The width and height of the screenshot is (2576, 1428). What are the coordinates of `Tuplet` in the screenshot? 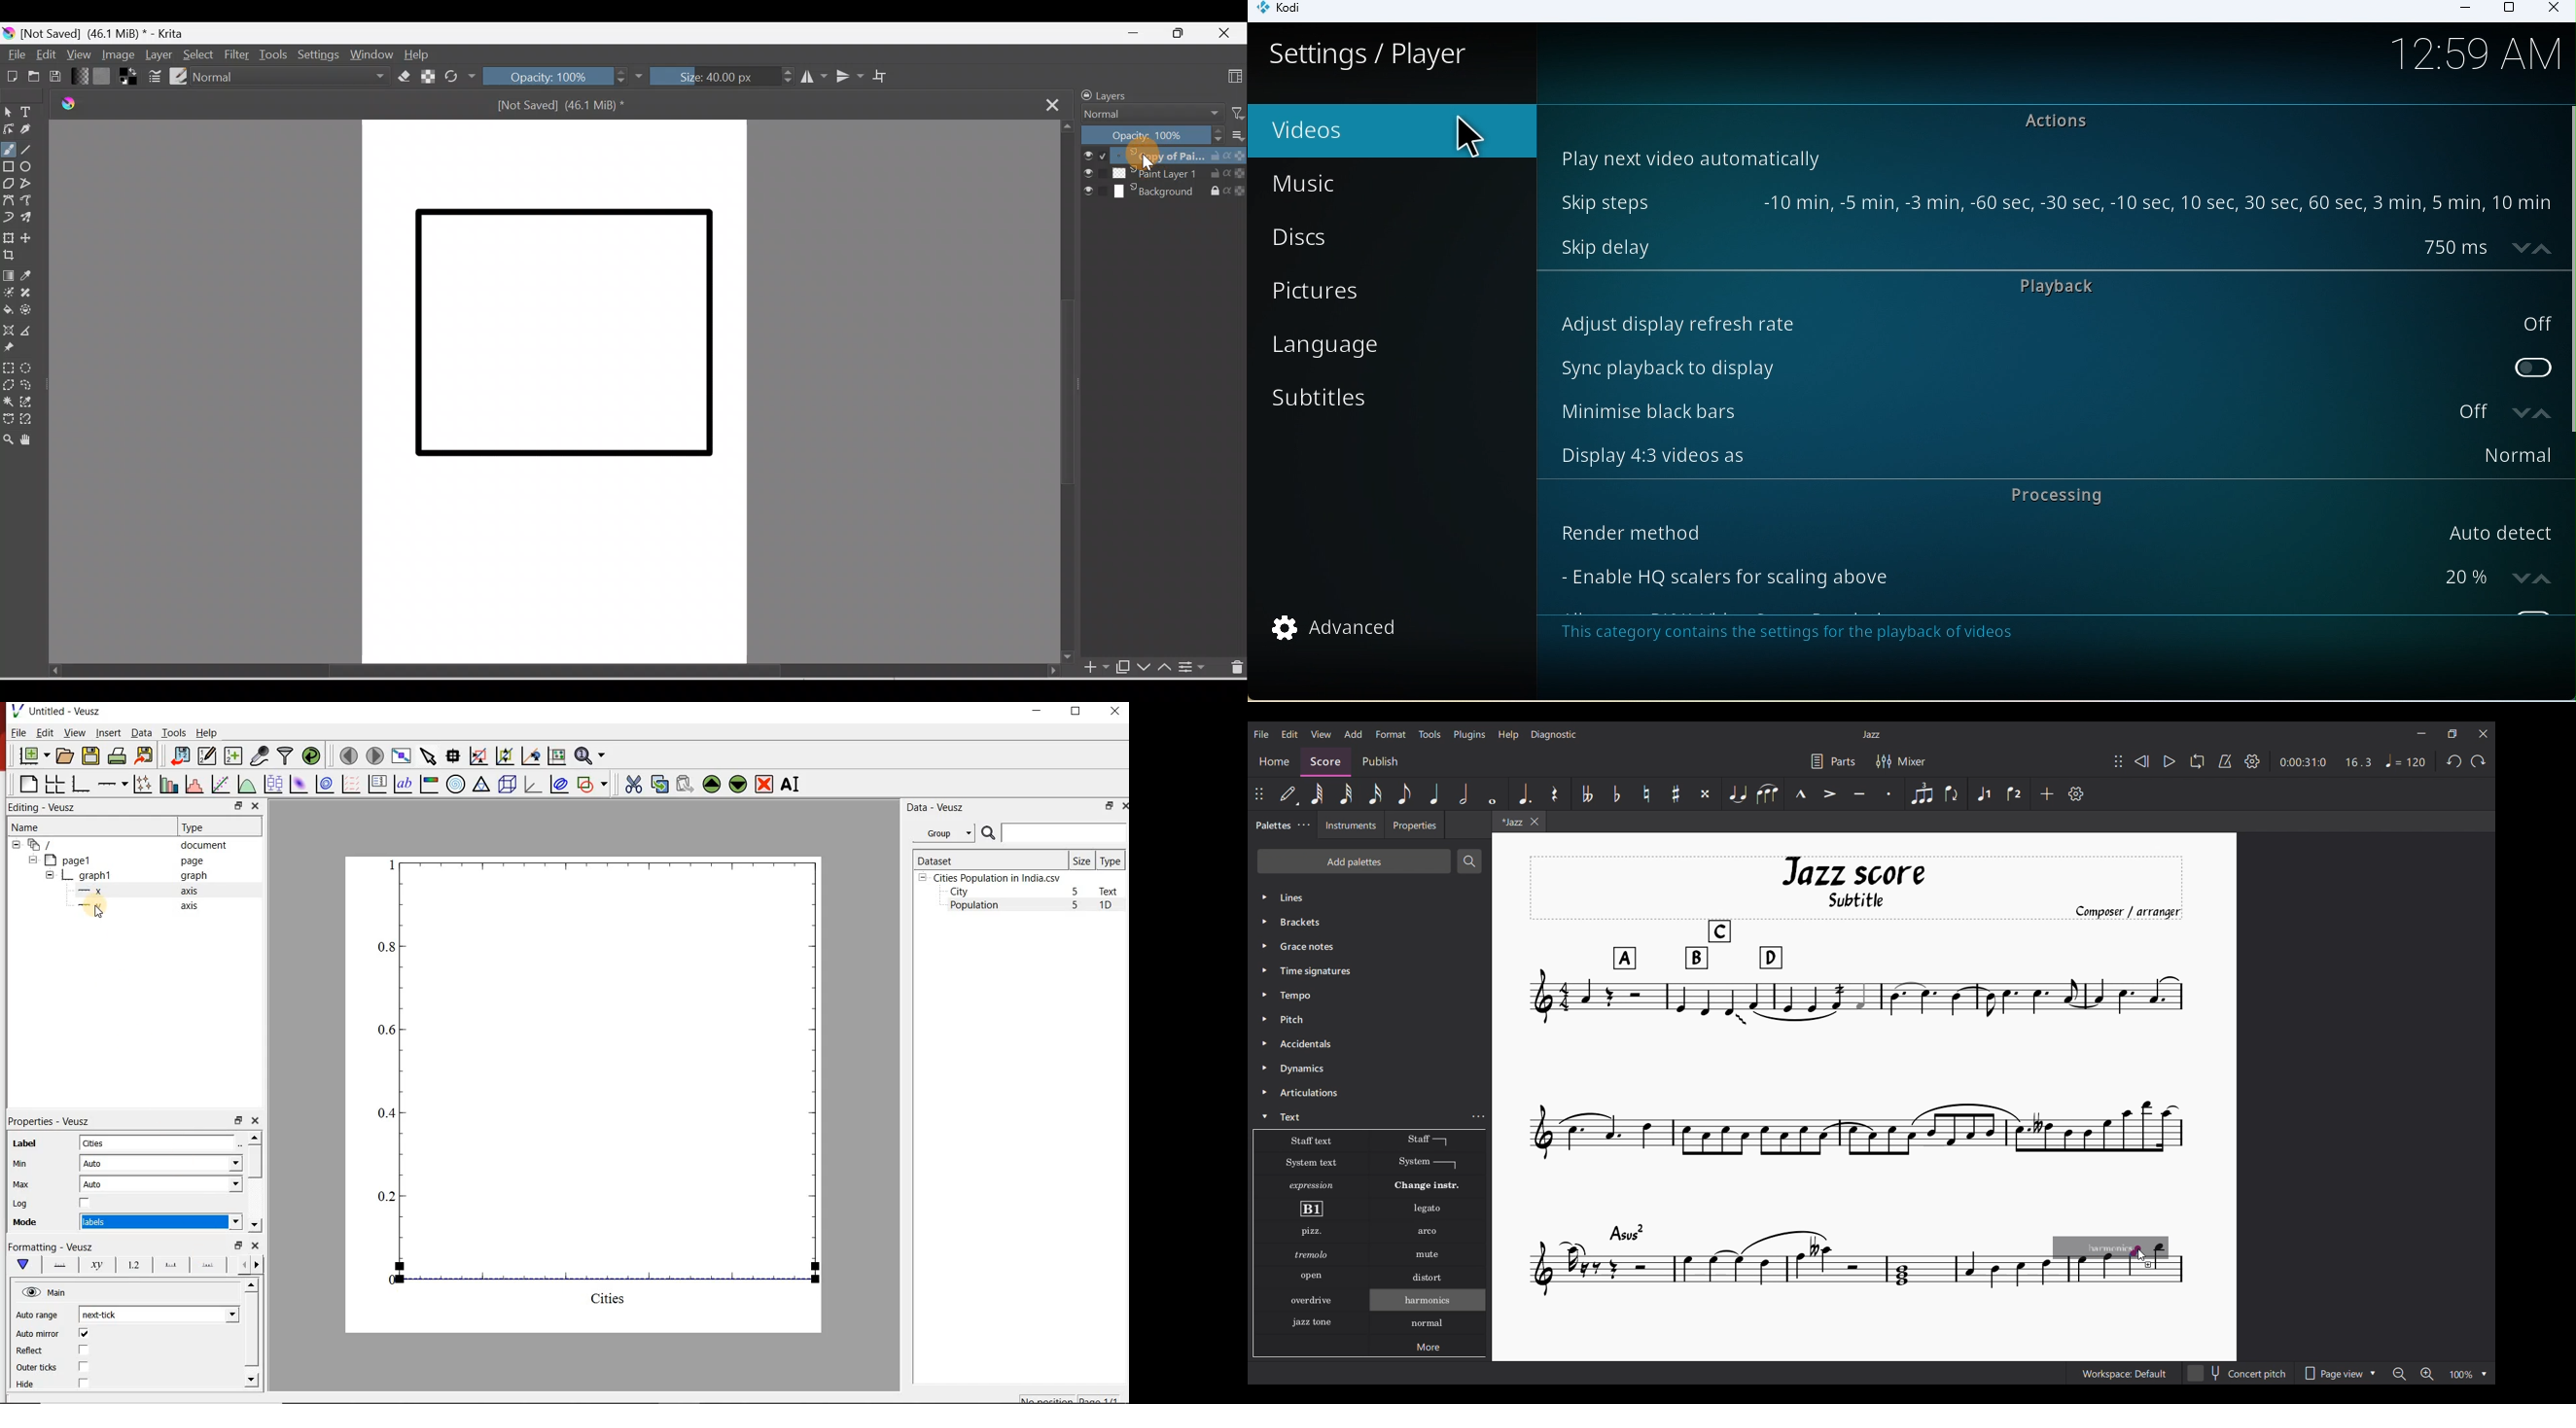 It's located at (1922, 794).